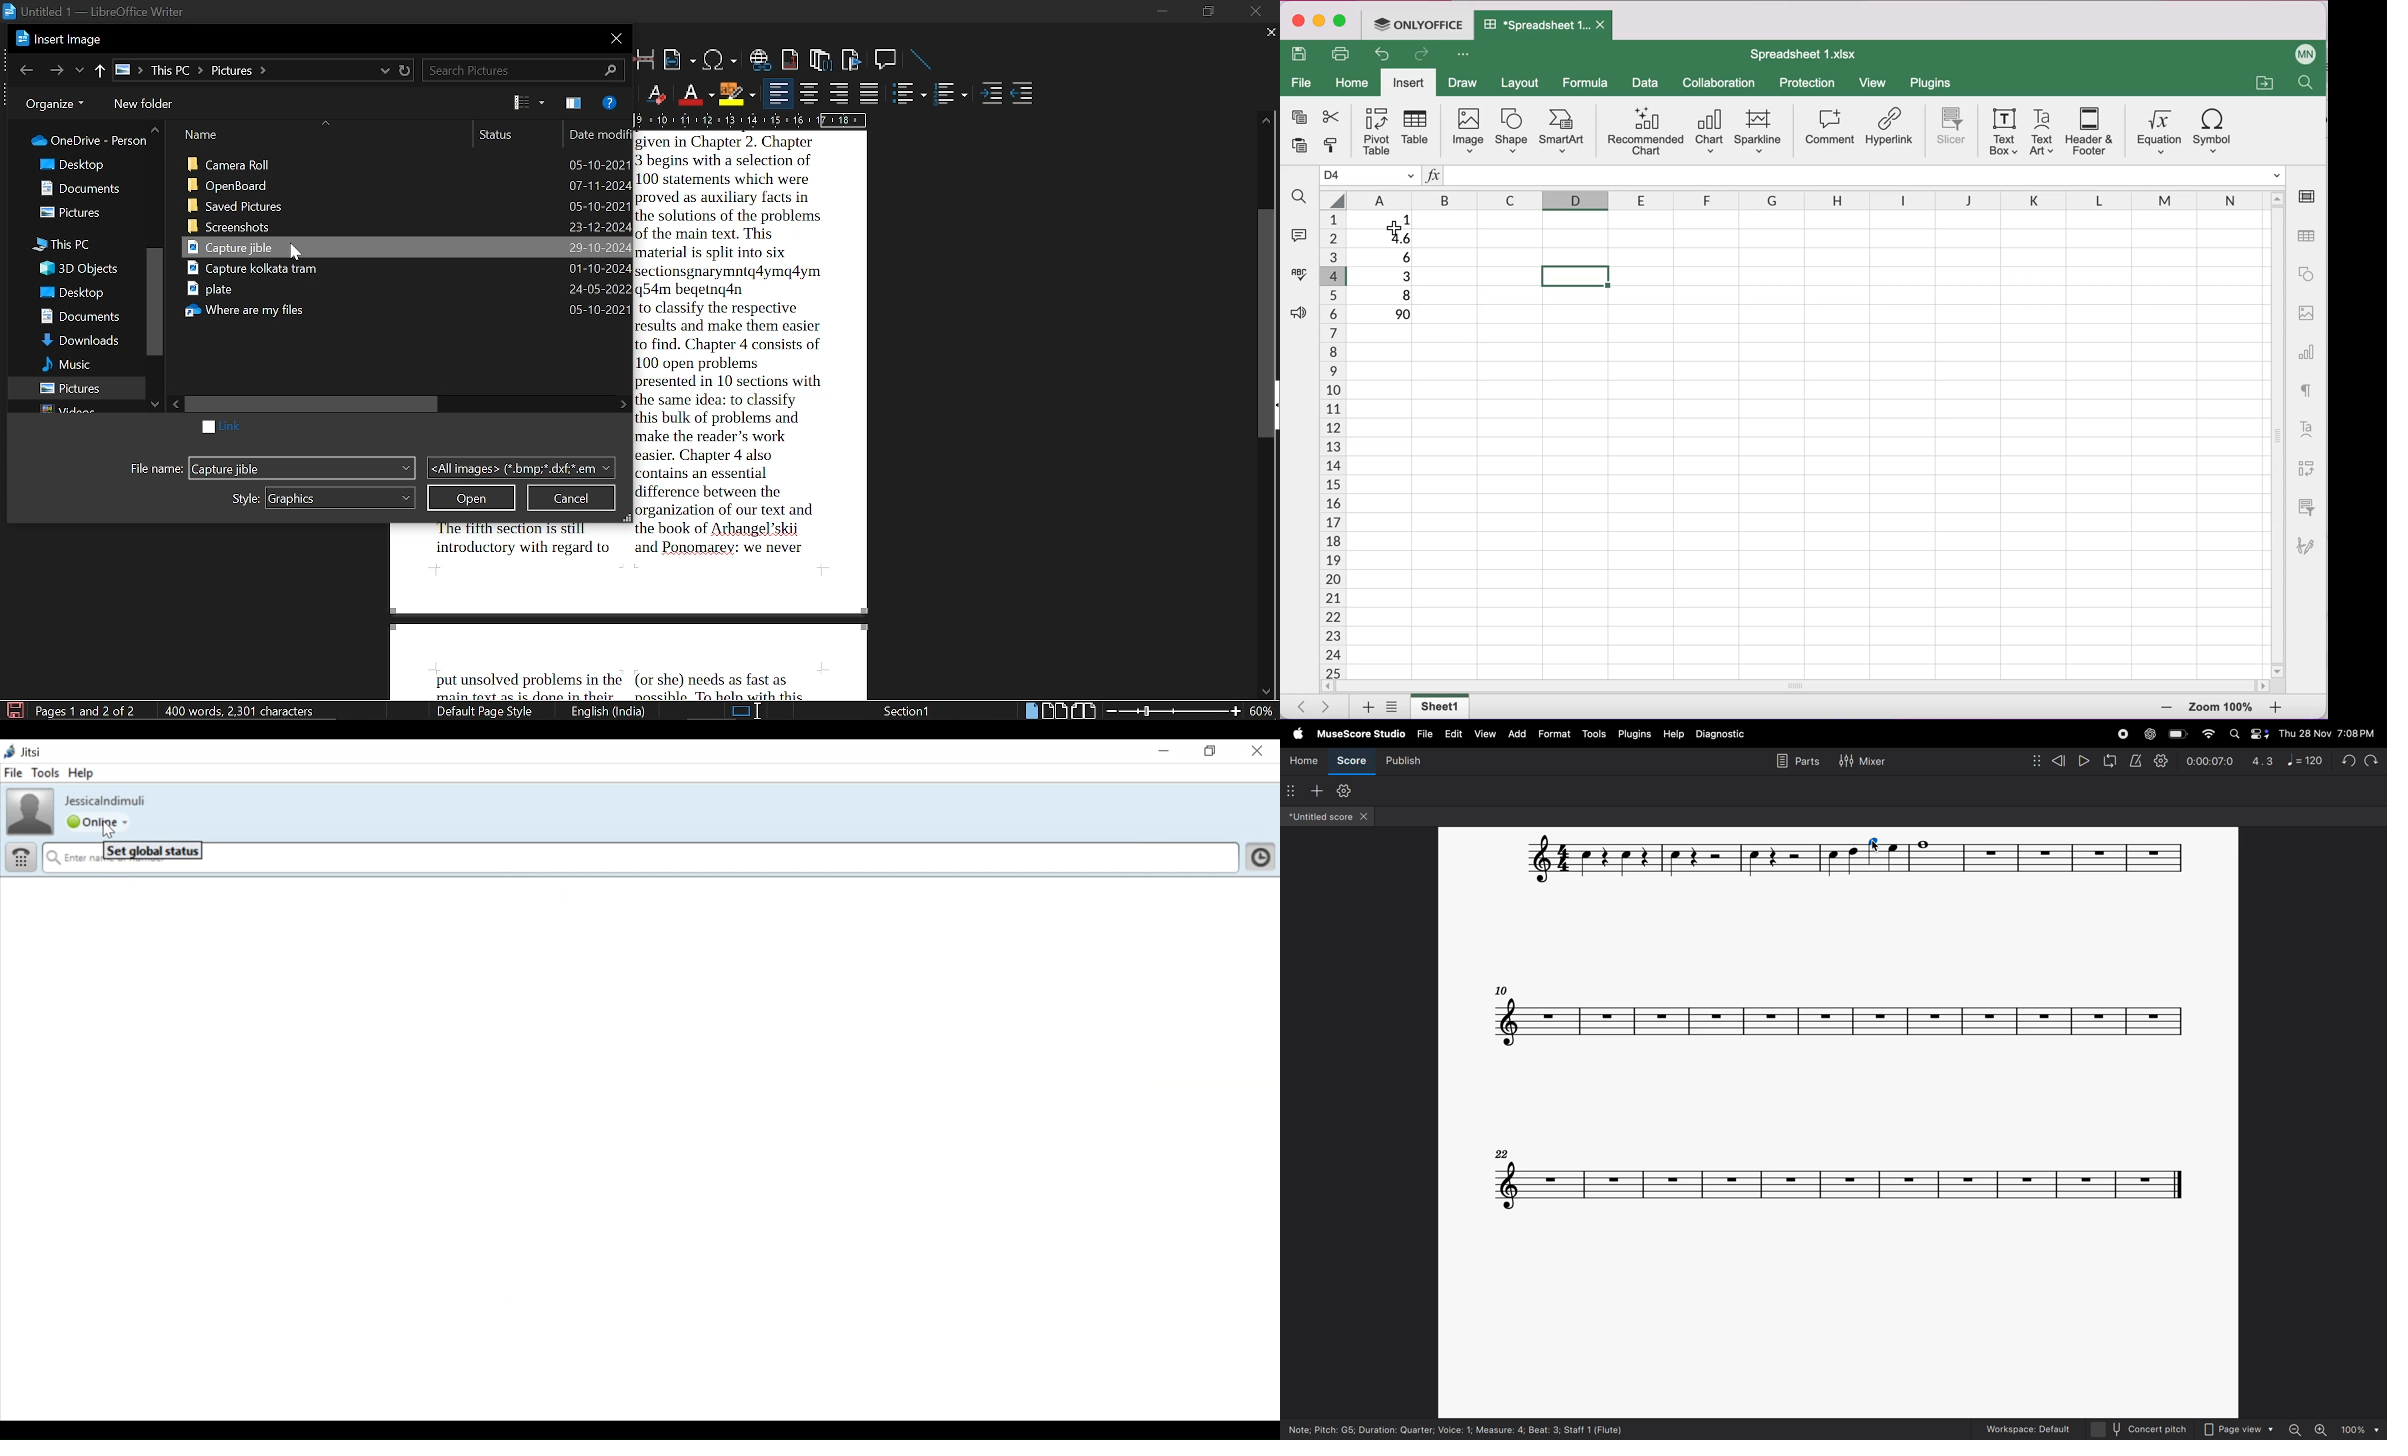  Describe the element at coordinates (1269, 327) in the screenshot. I see `vertical scrollbar` at that location.